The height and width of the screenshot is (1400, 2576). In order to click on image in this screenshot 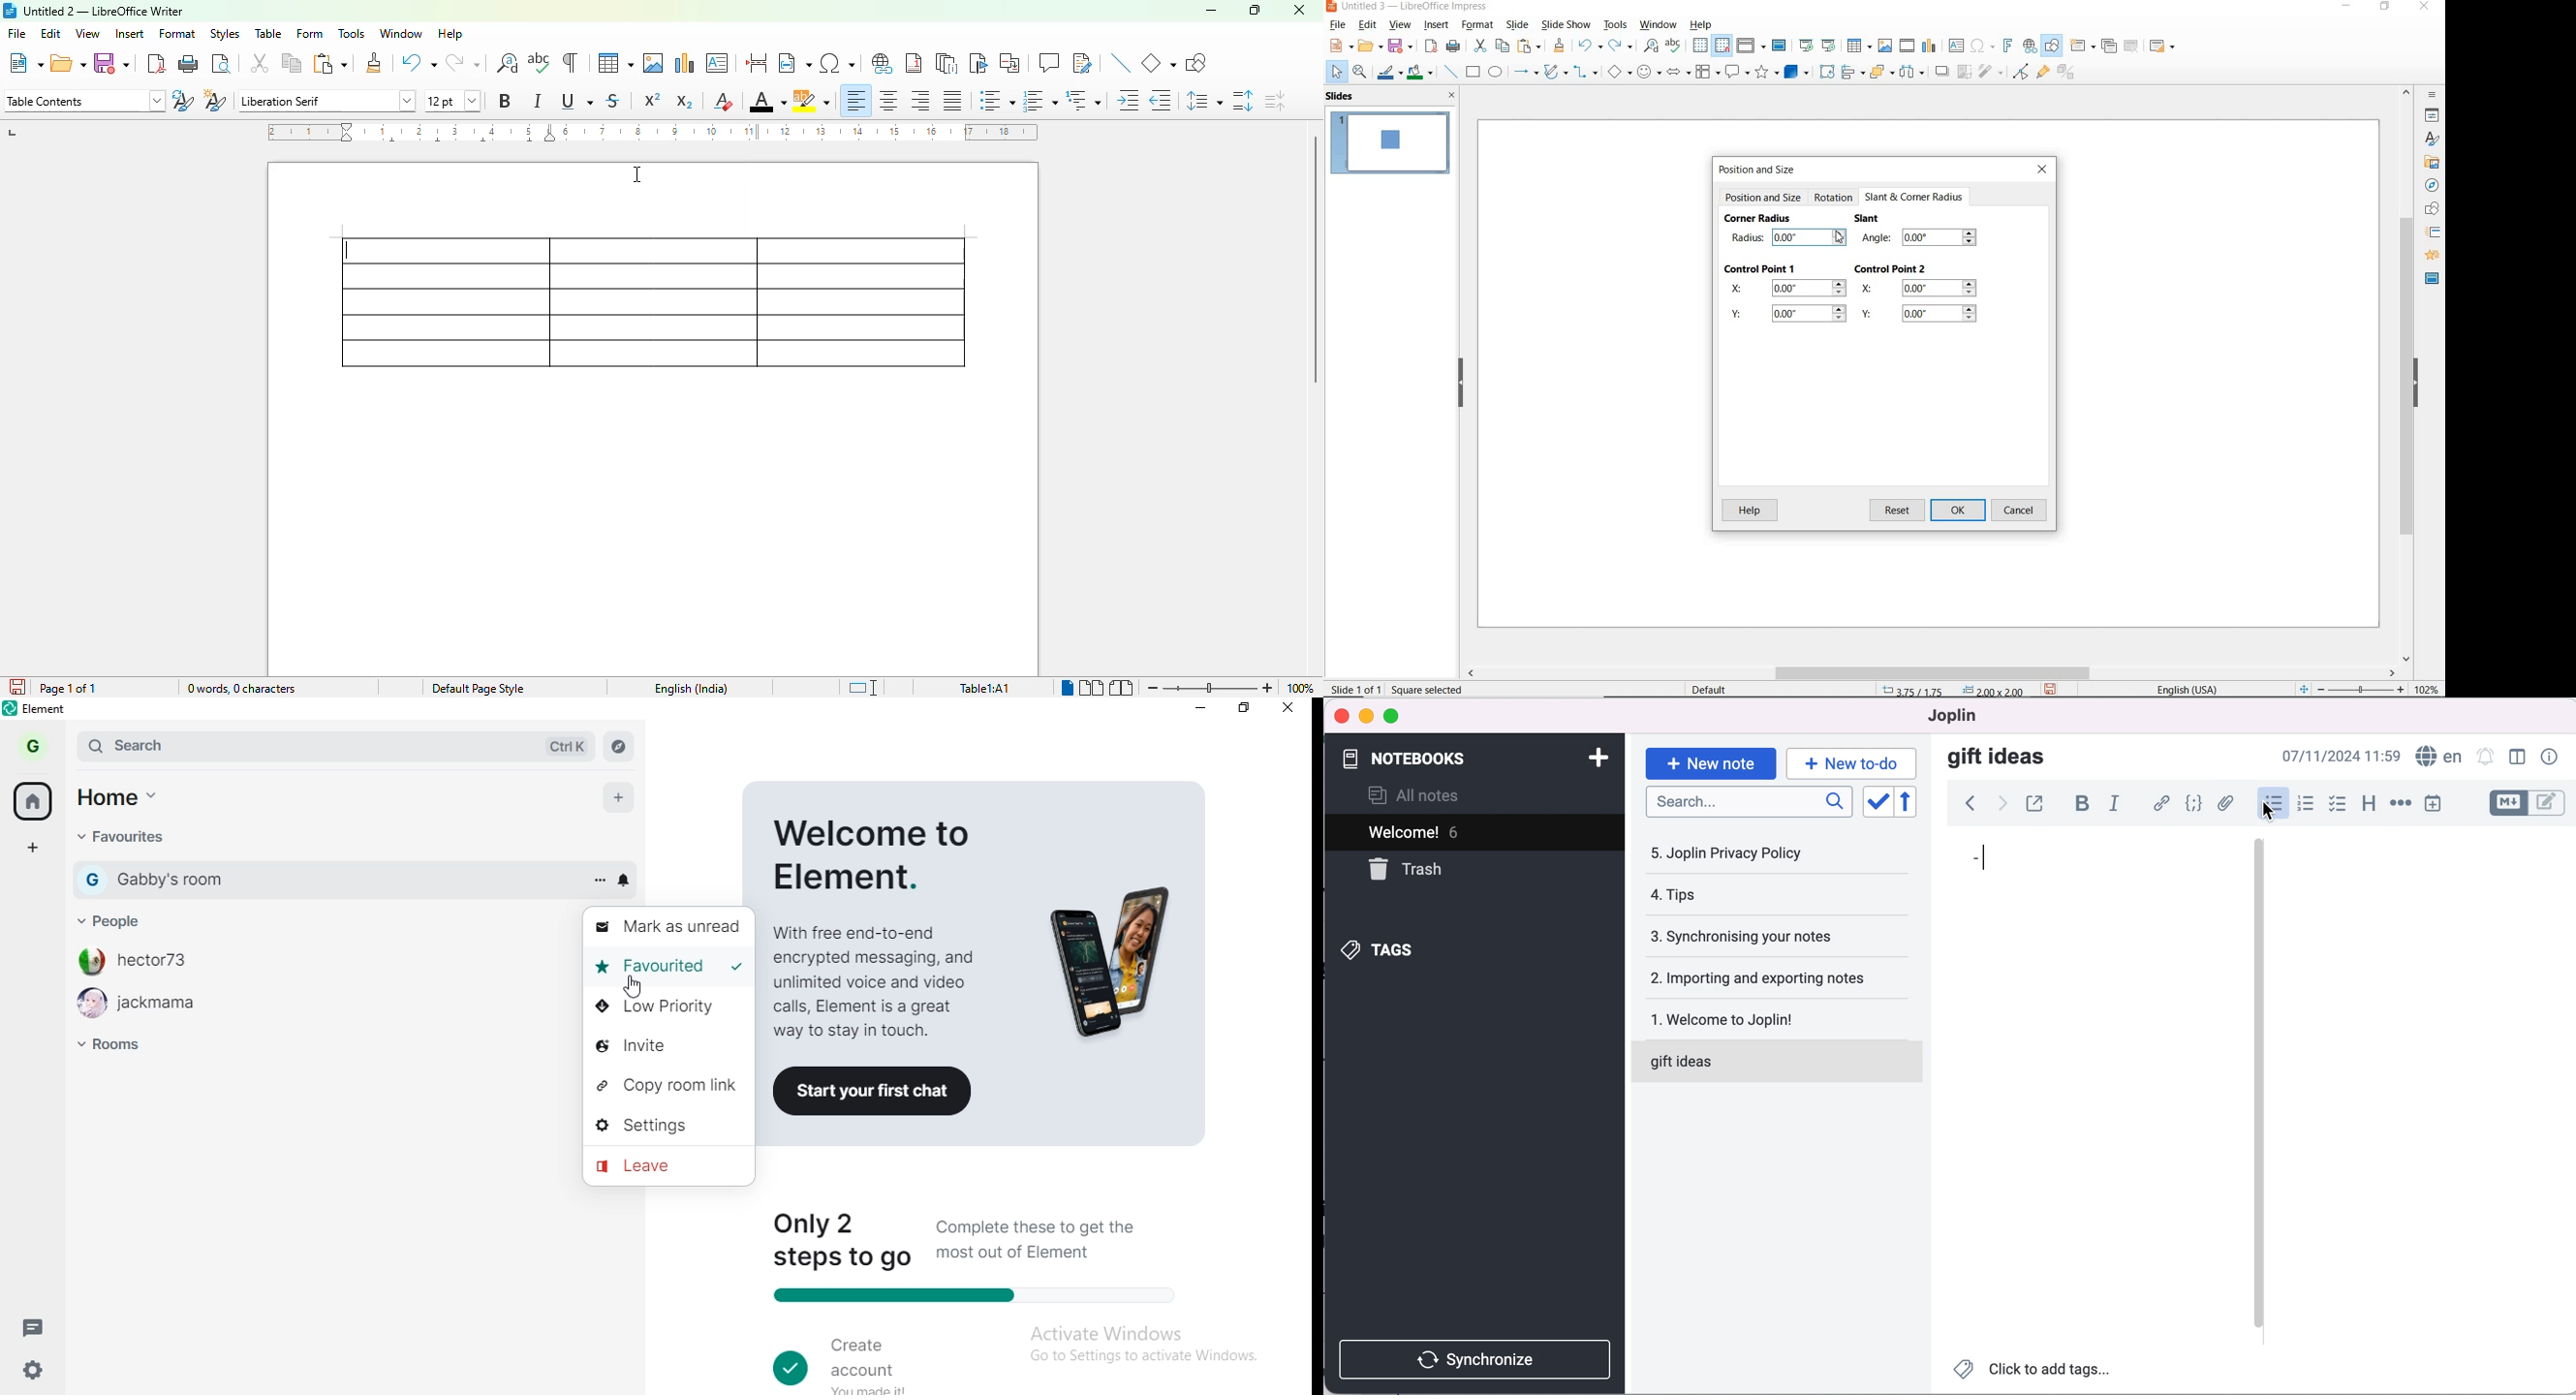, I will do `click(1114, 964)`.